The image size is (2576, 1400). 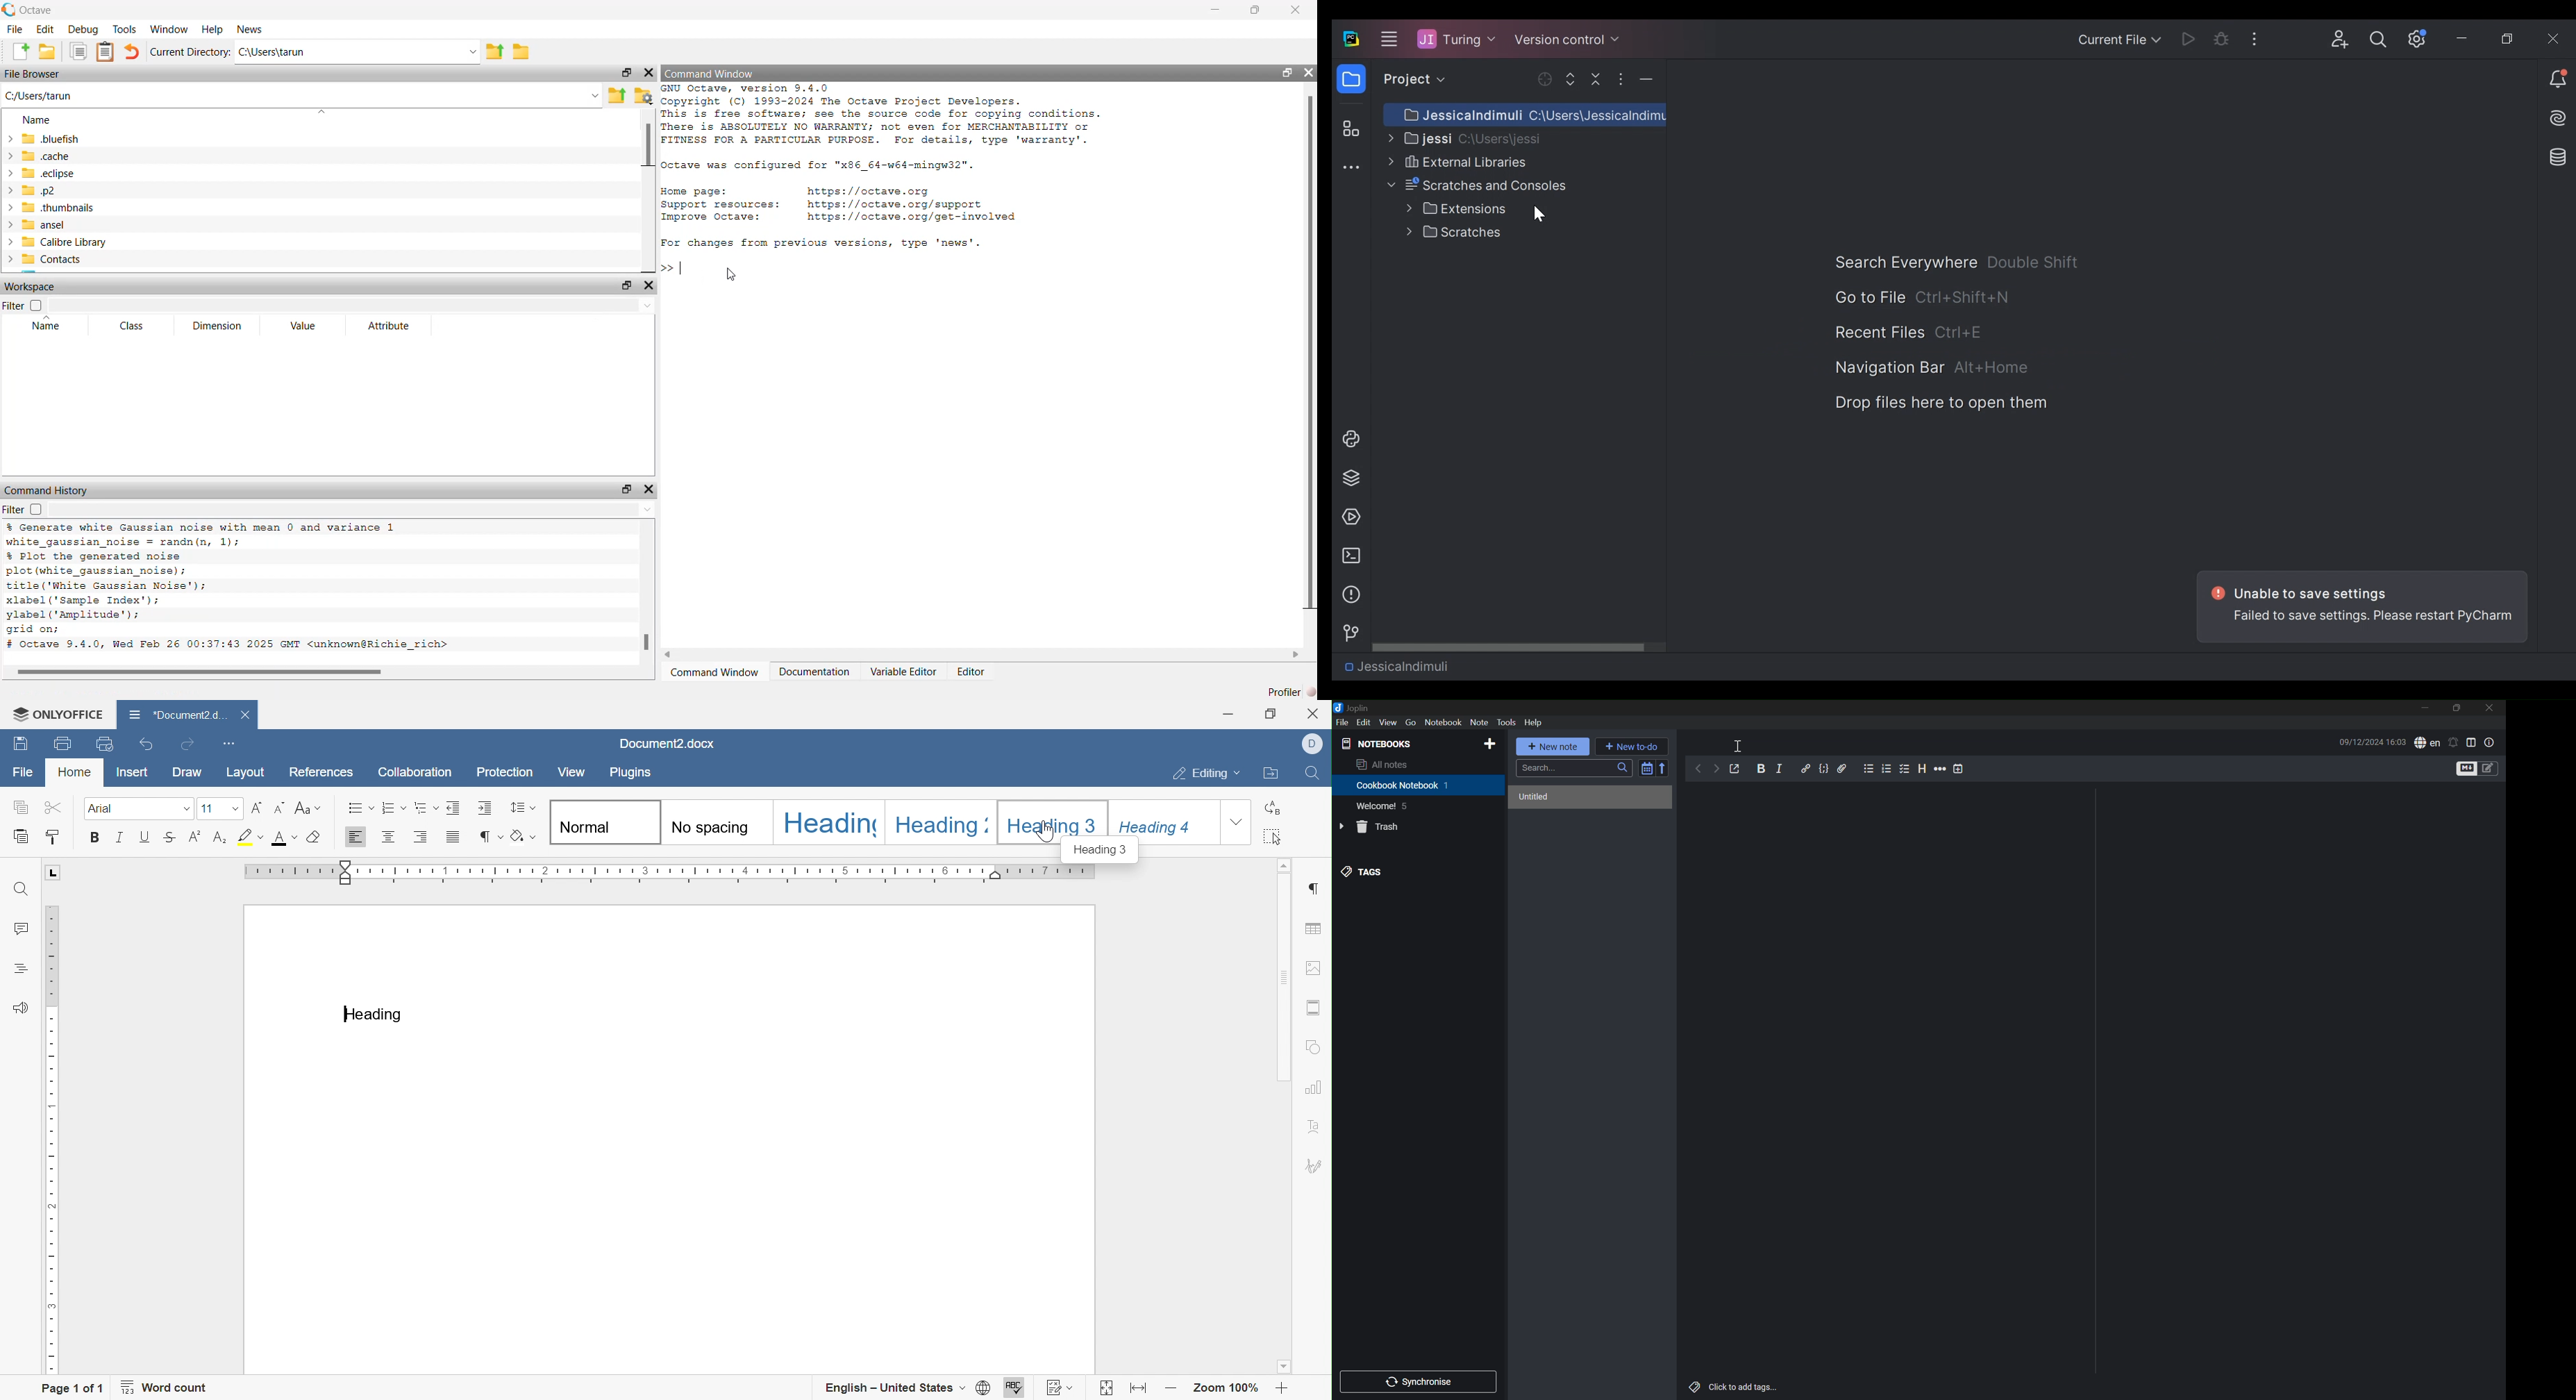 I want to click on View, so click(x=1388, y=722).